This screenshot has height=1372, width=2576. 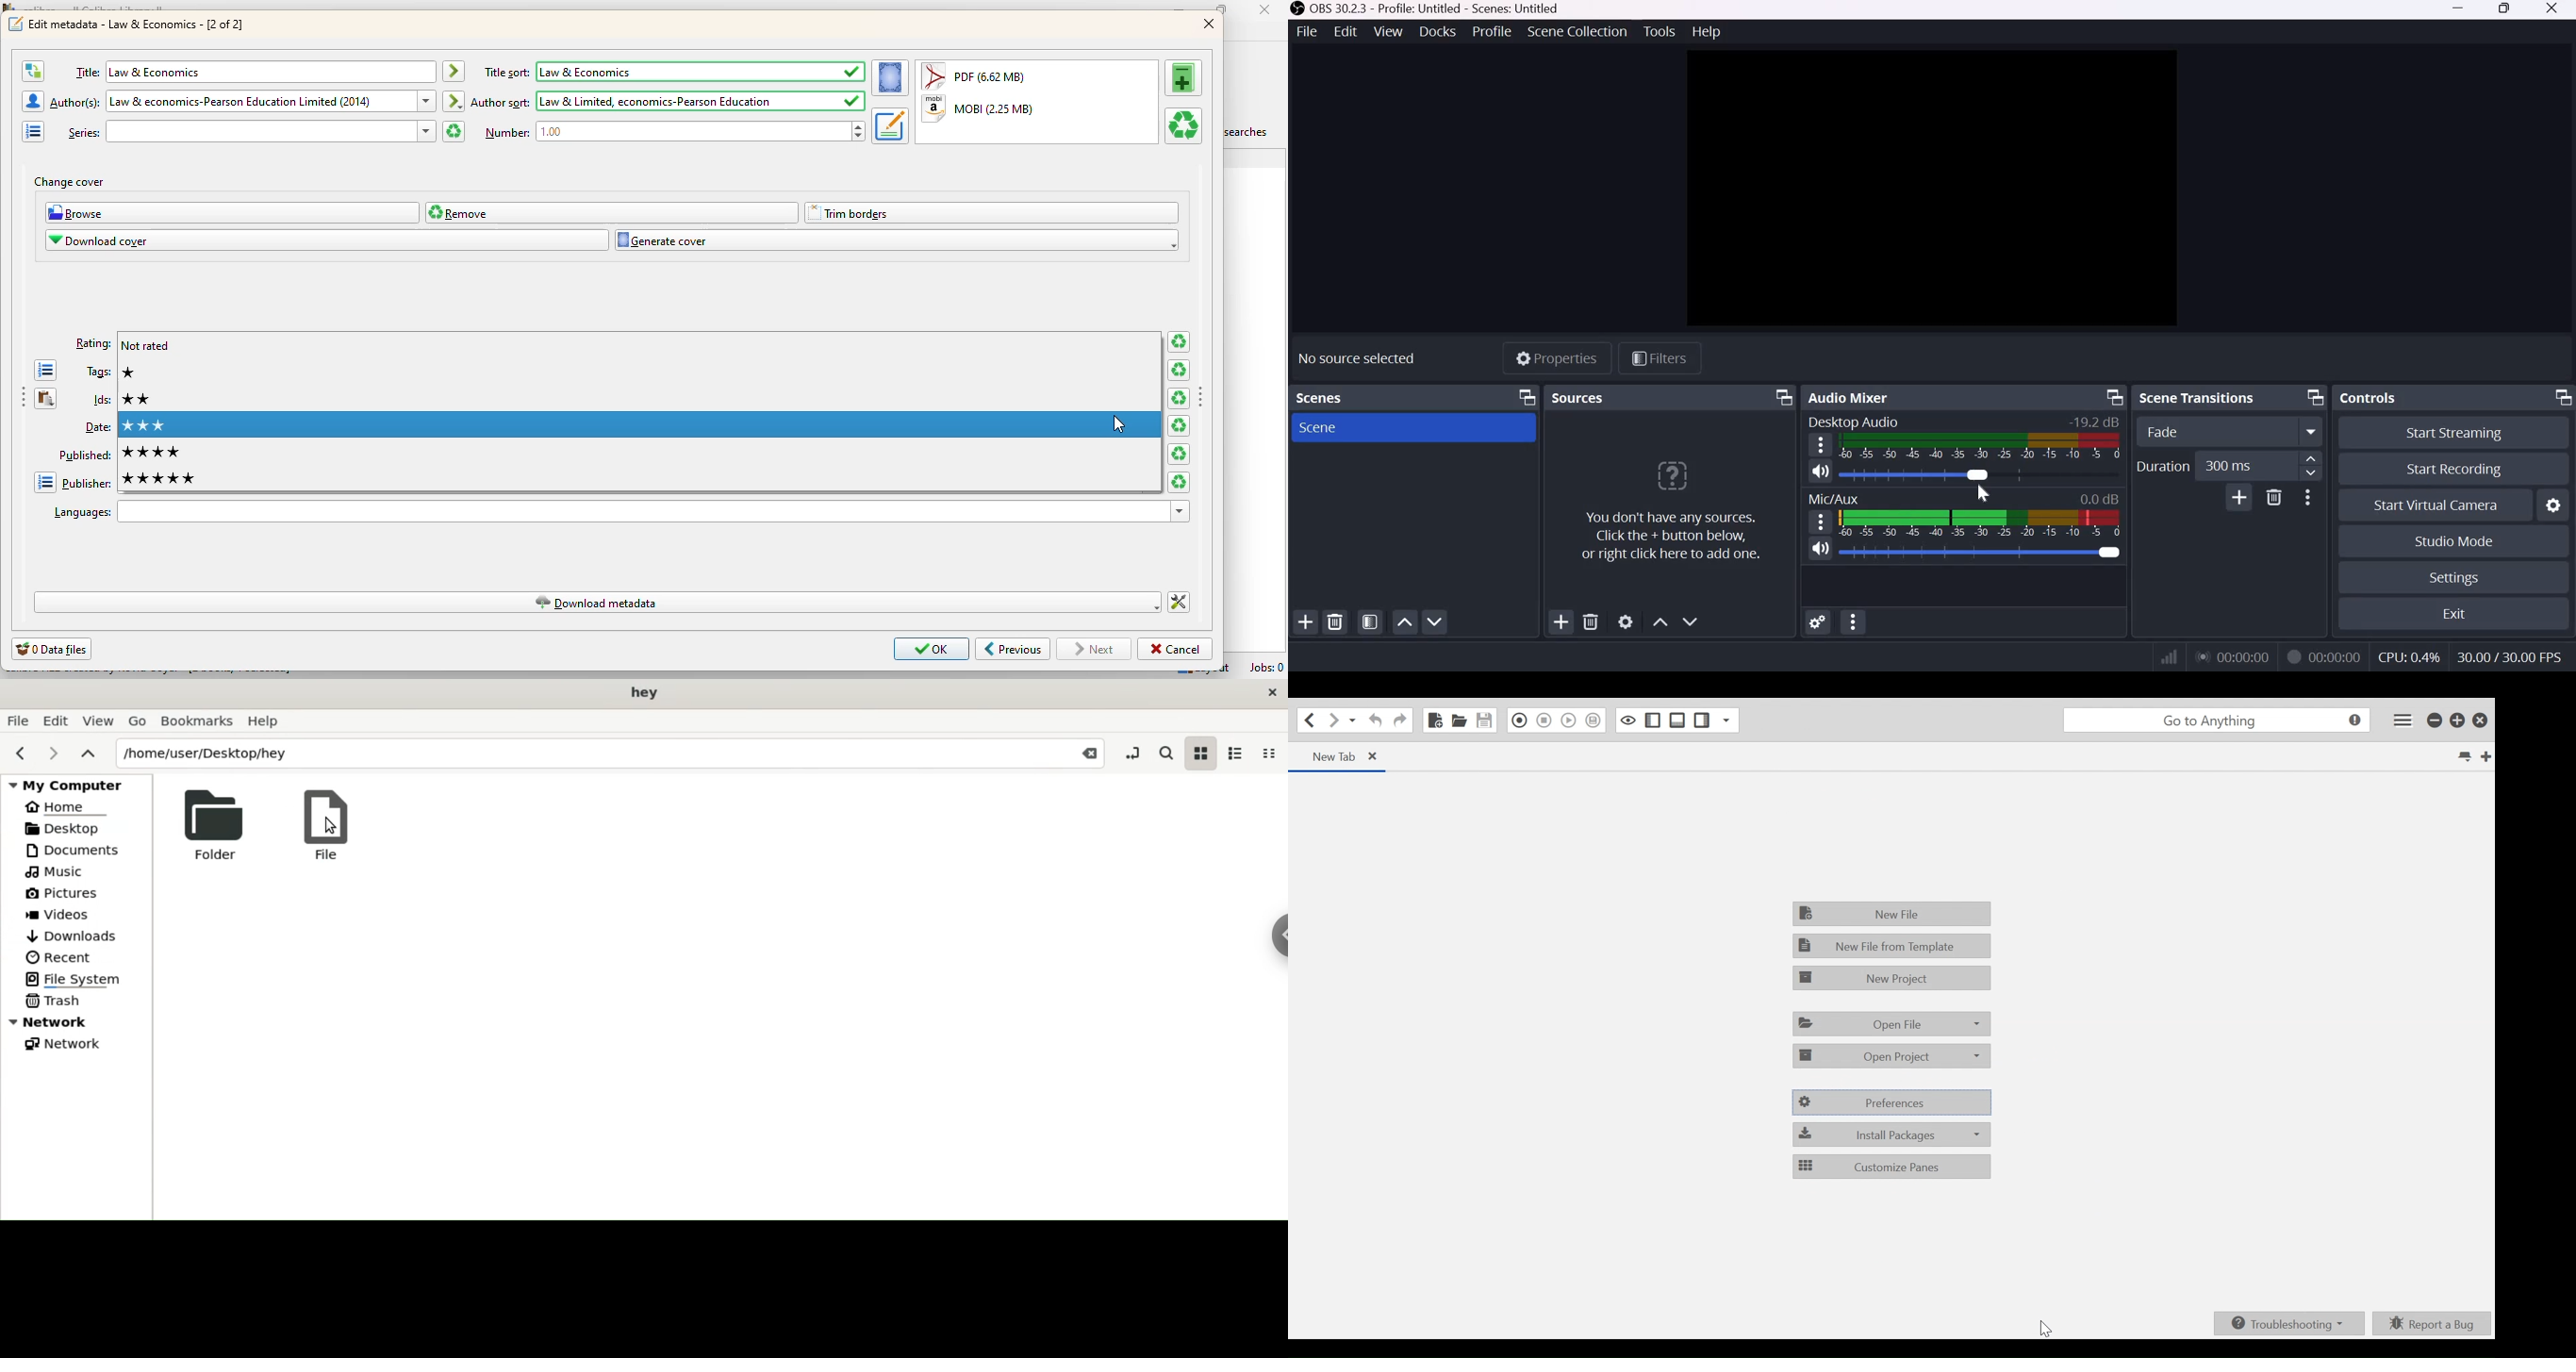 I want to click on open the manage authors editor, so click(x=33, y=101).